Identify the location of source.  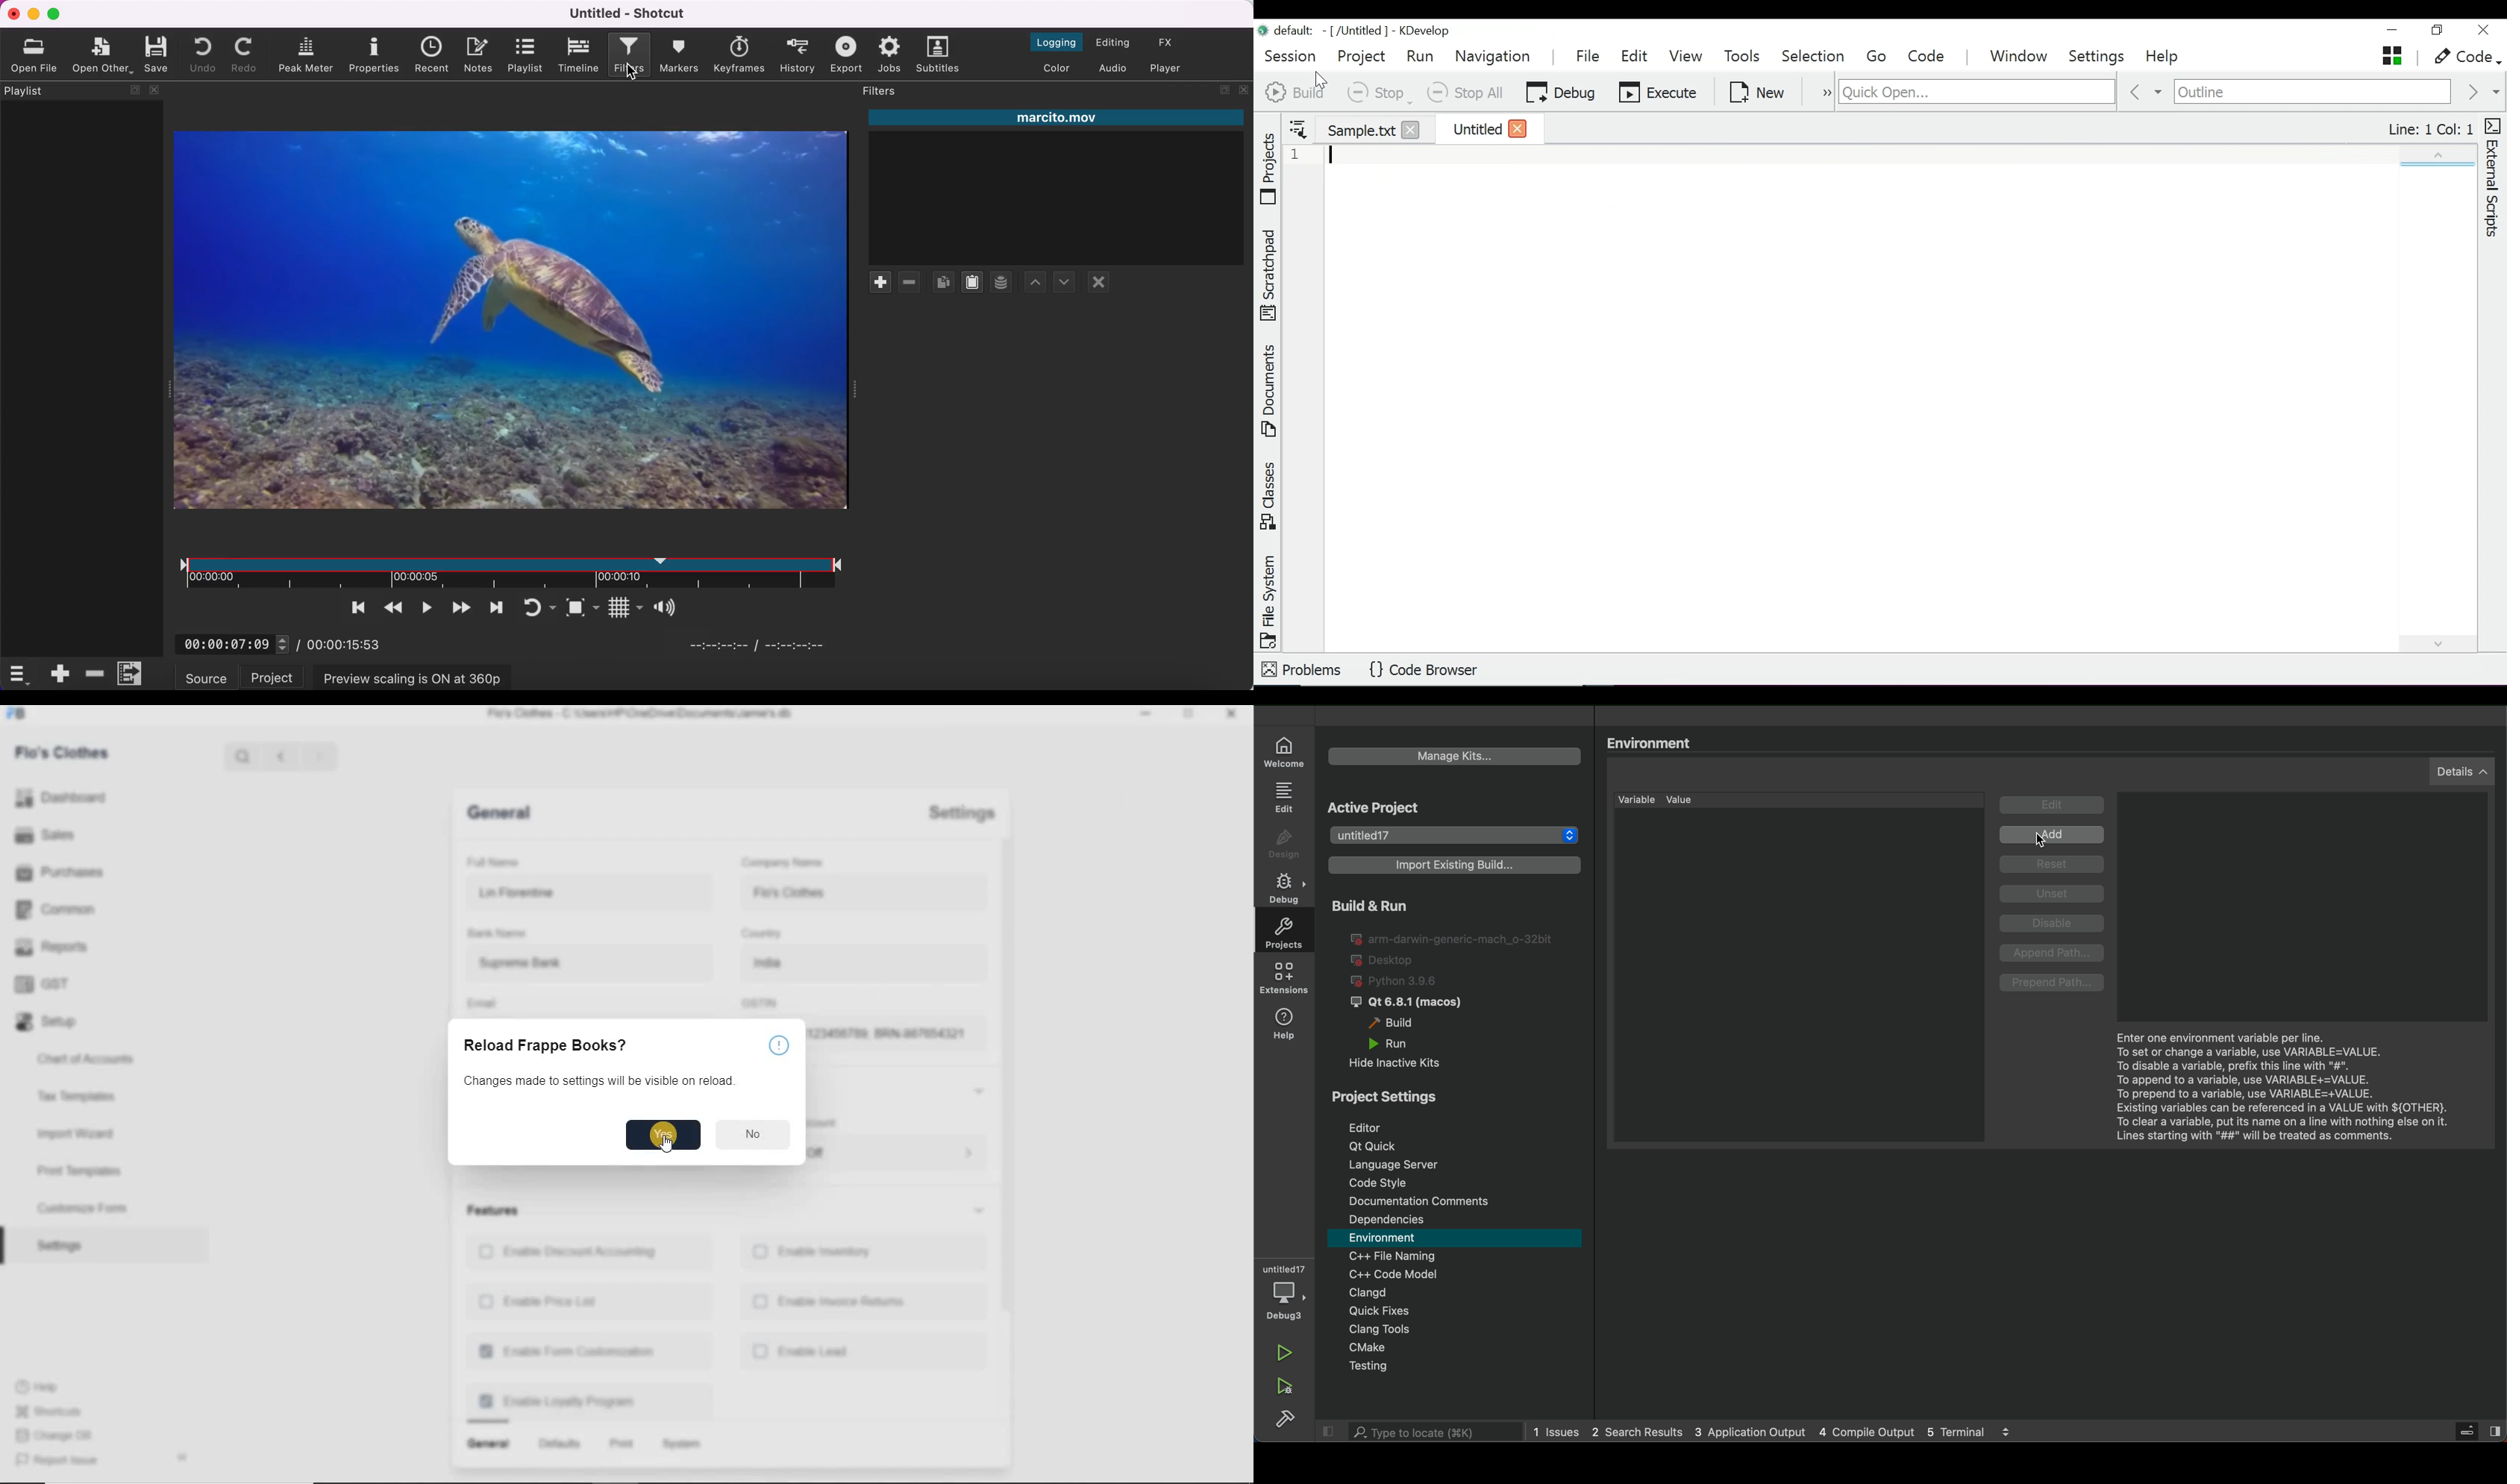
(207, 677).